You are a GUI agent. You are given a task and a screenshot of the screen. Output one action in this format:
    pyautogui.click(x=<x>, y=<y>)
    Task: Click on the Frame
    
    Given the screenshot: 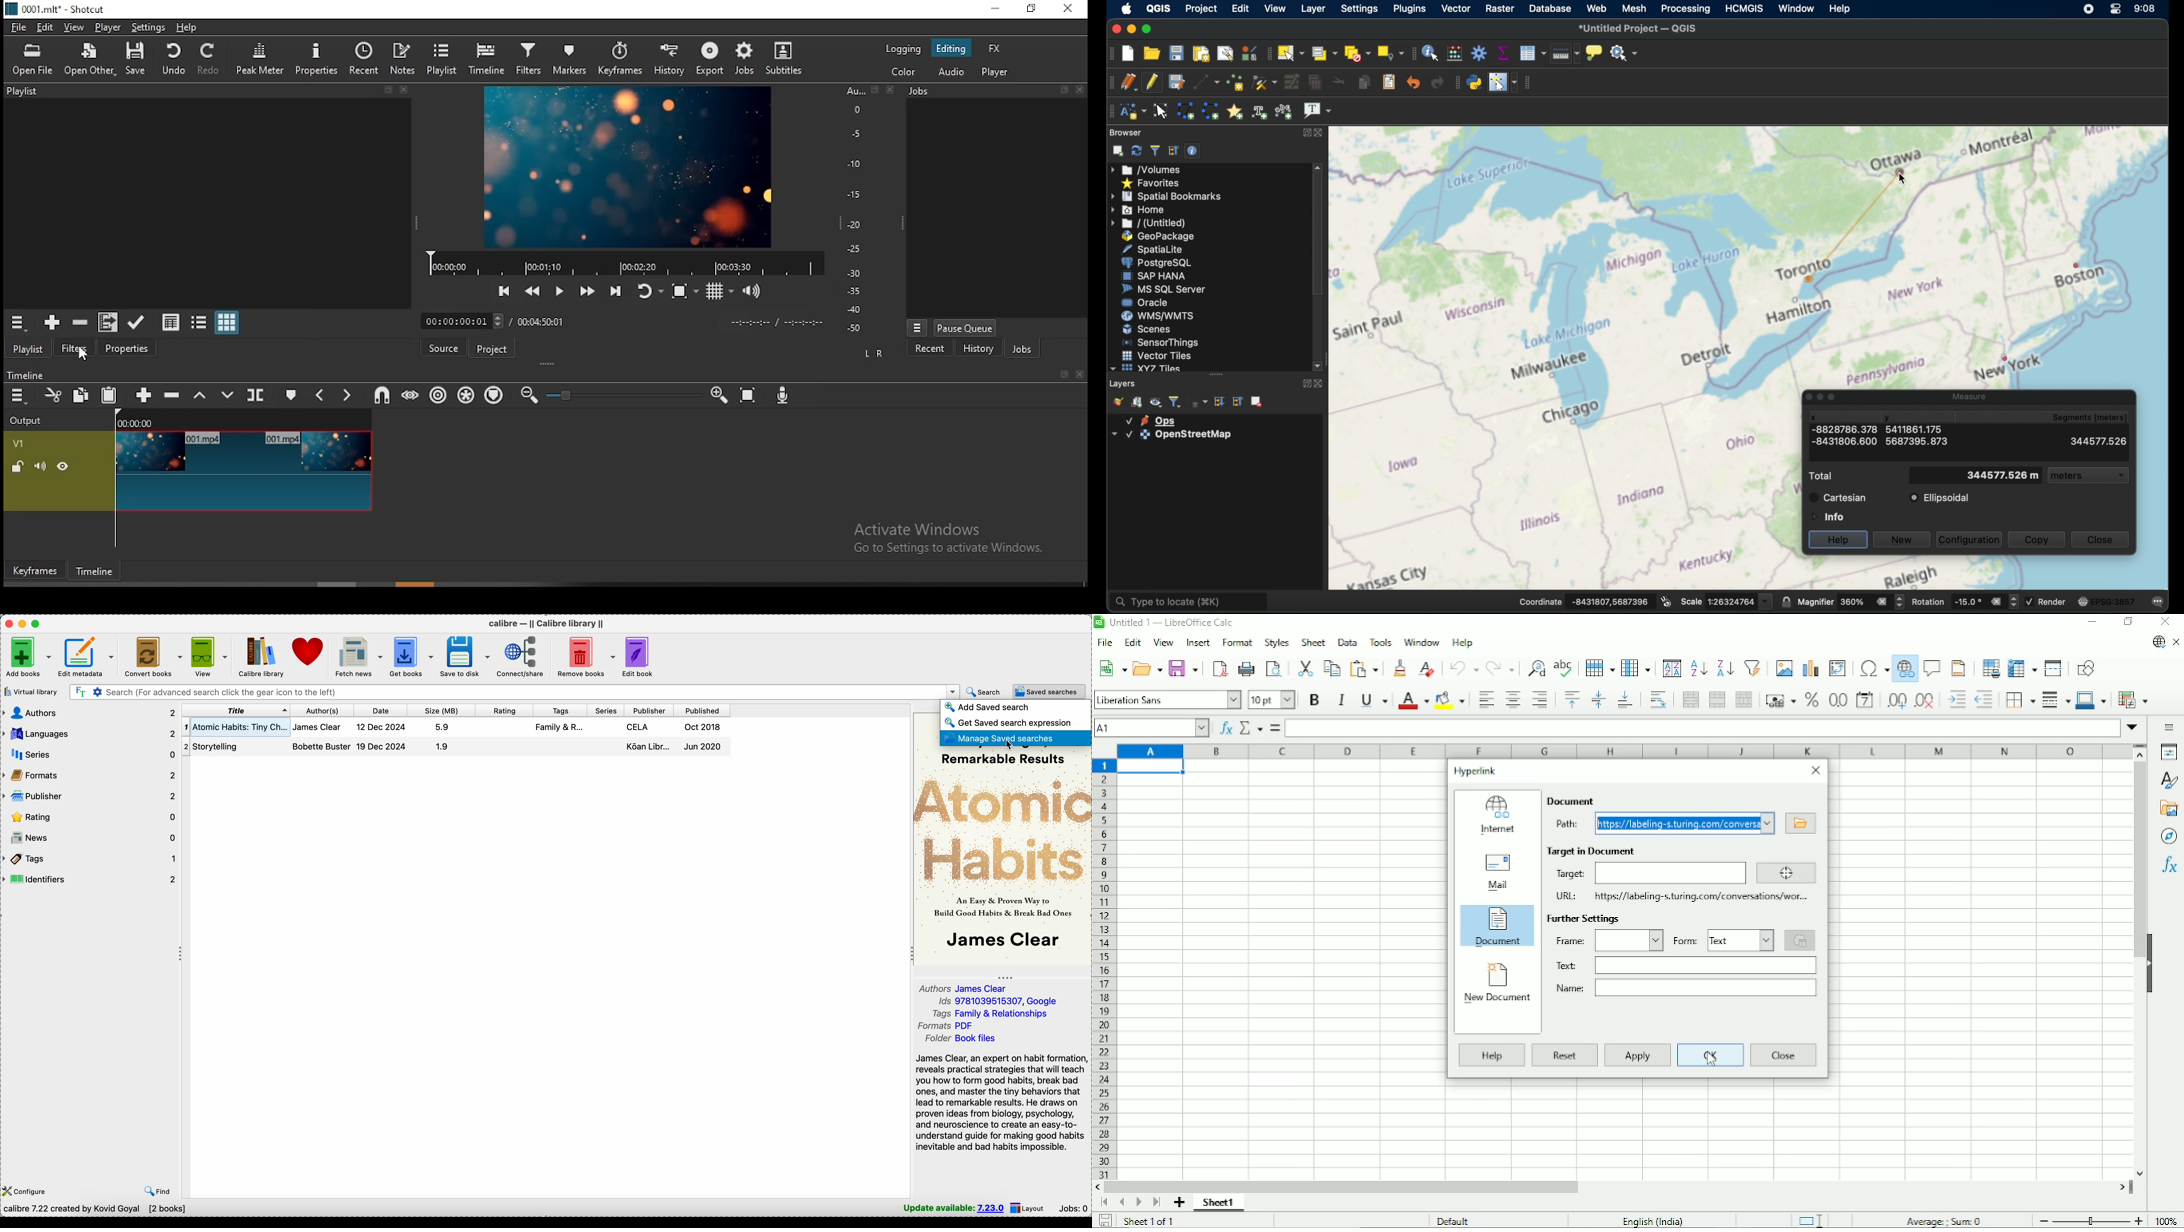 What is the action you would take?
    pyautogui.click(x=1569, y=939)
    